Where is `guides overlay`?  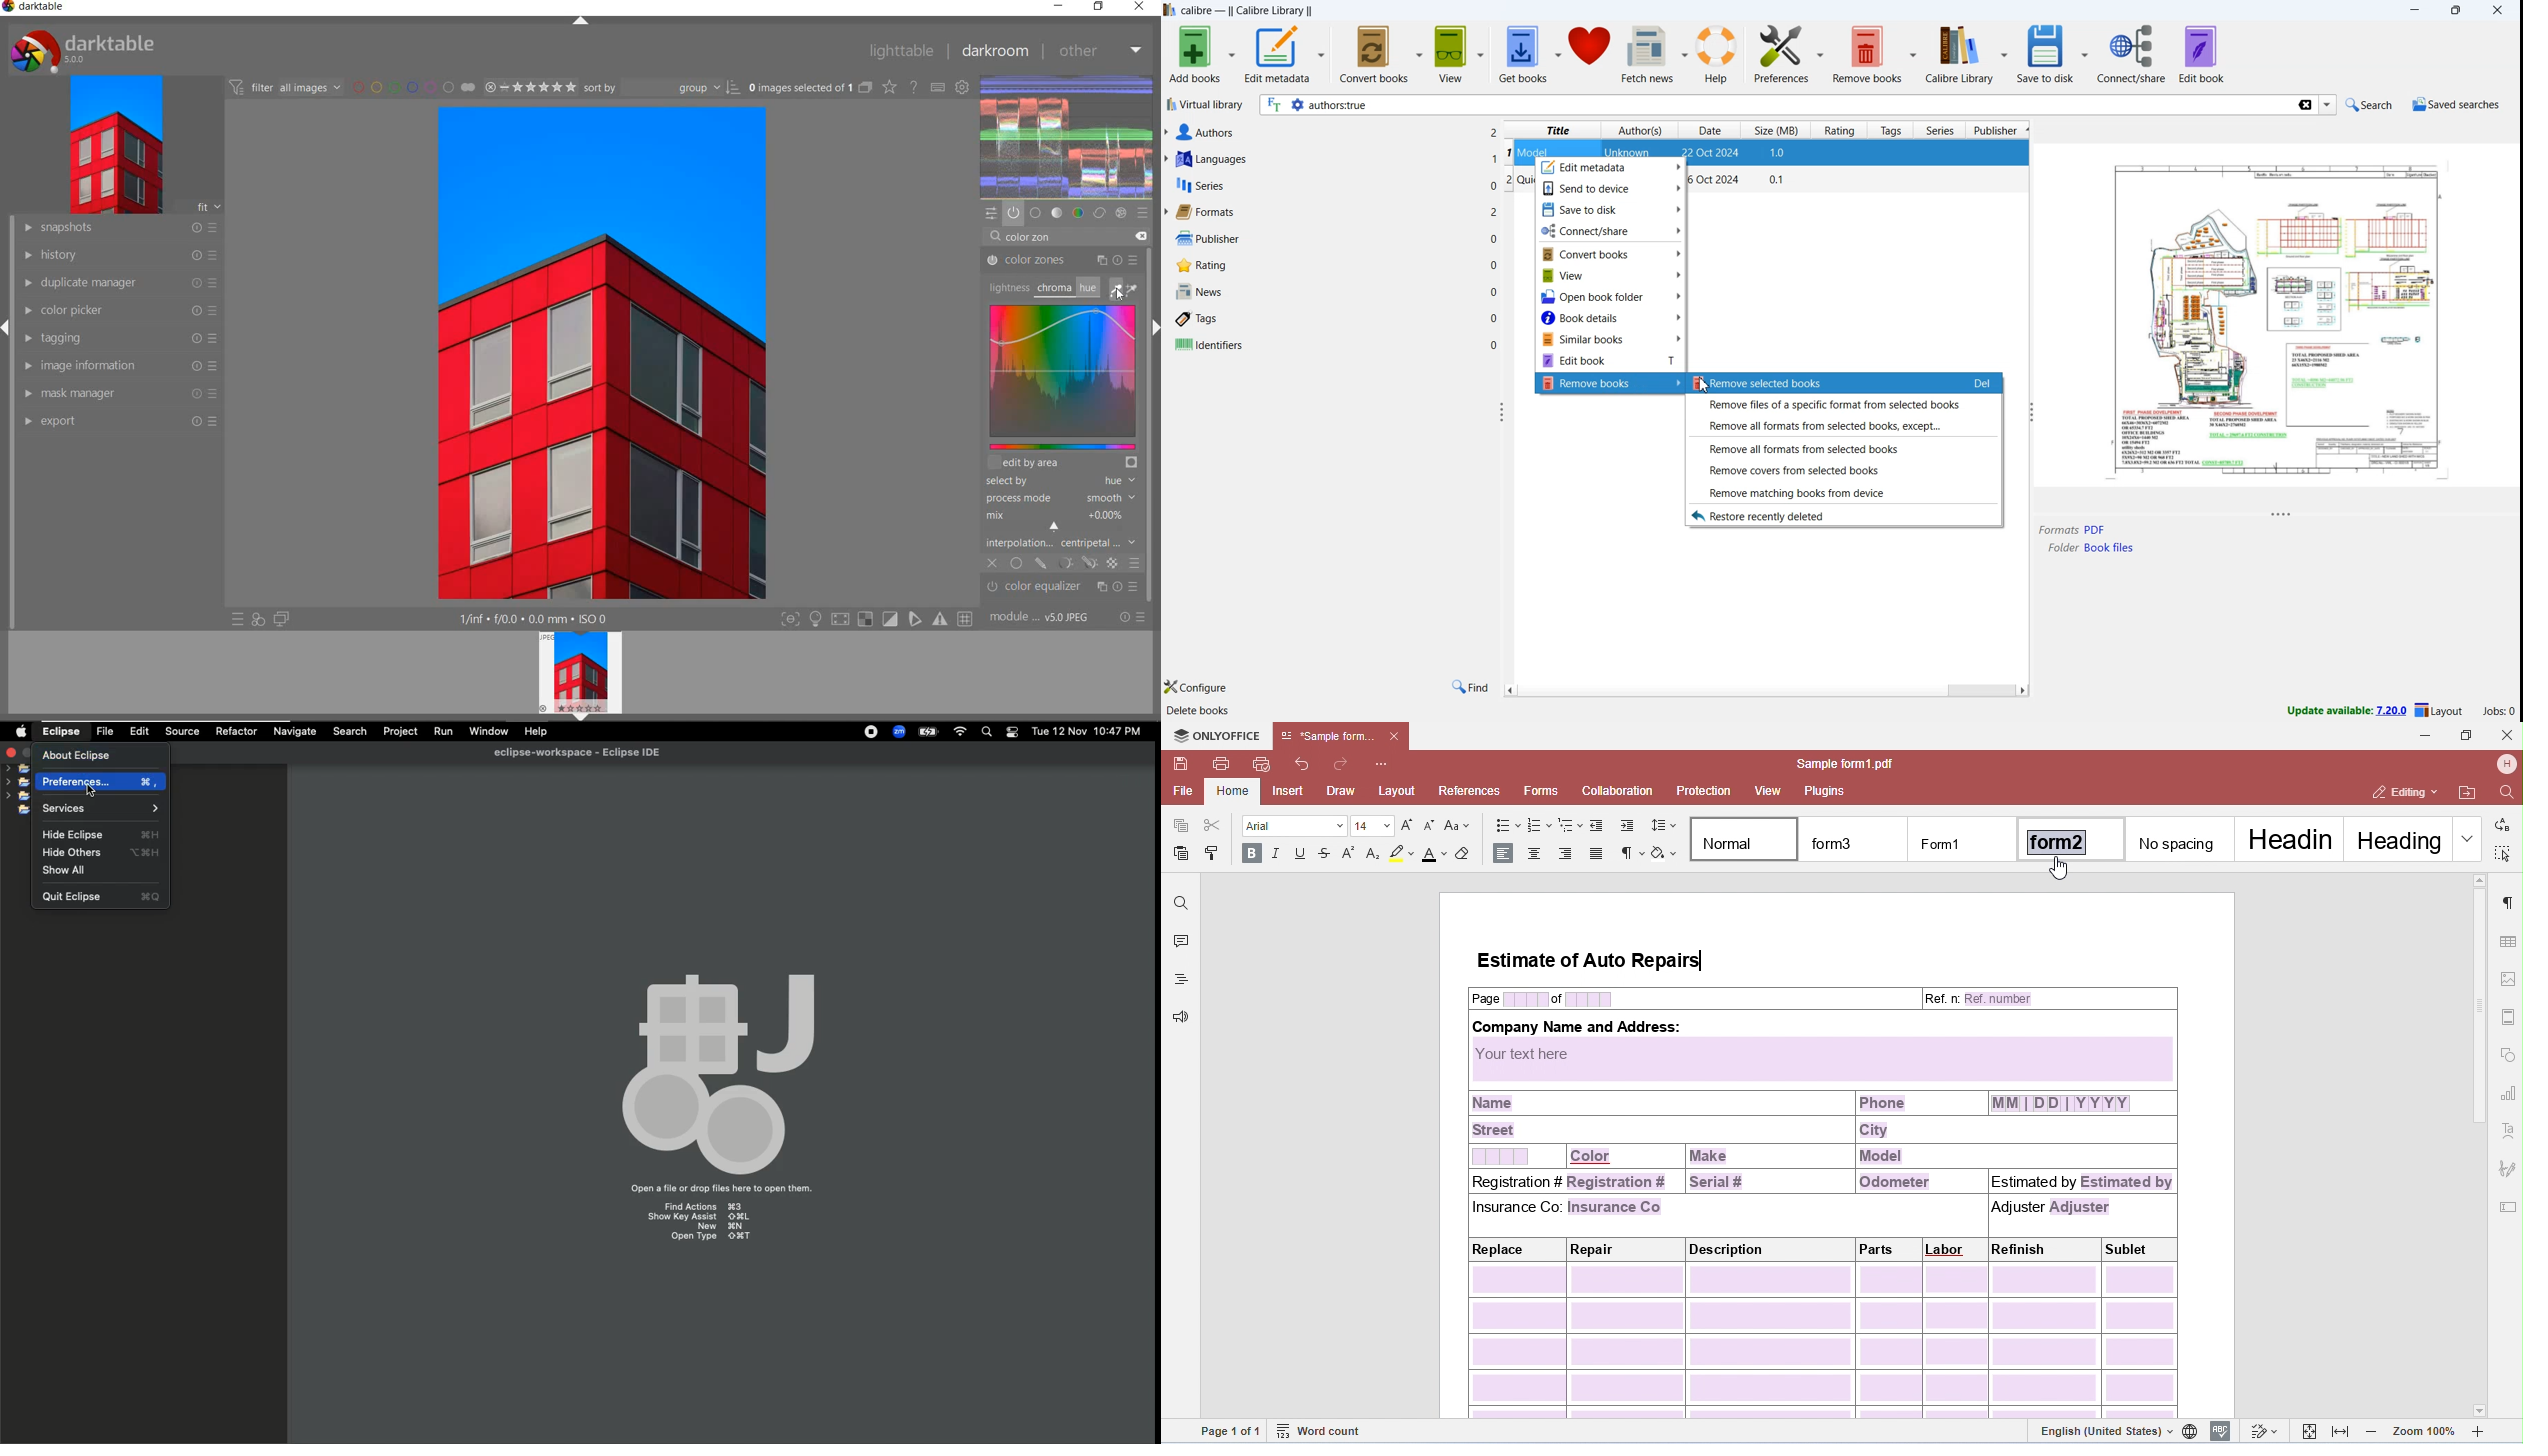 guides overlay is located at coordinates (915, 620).